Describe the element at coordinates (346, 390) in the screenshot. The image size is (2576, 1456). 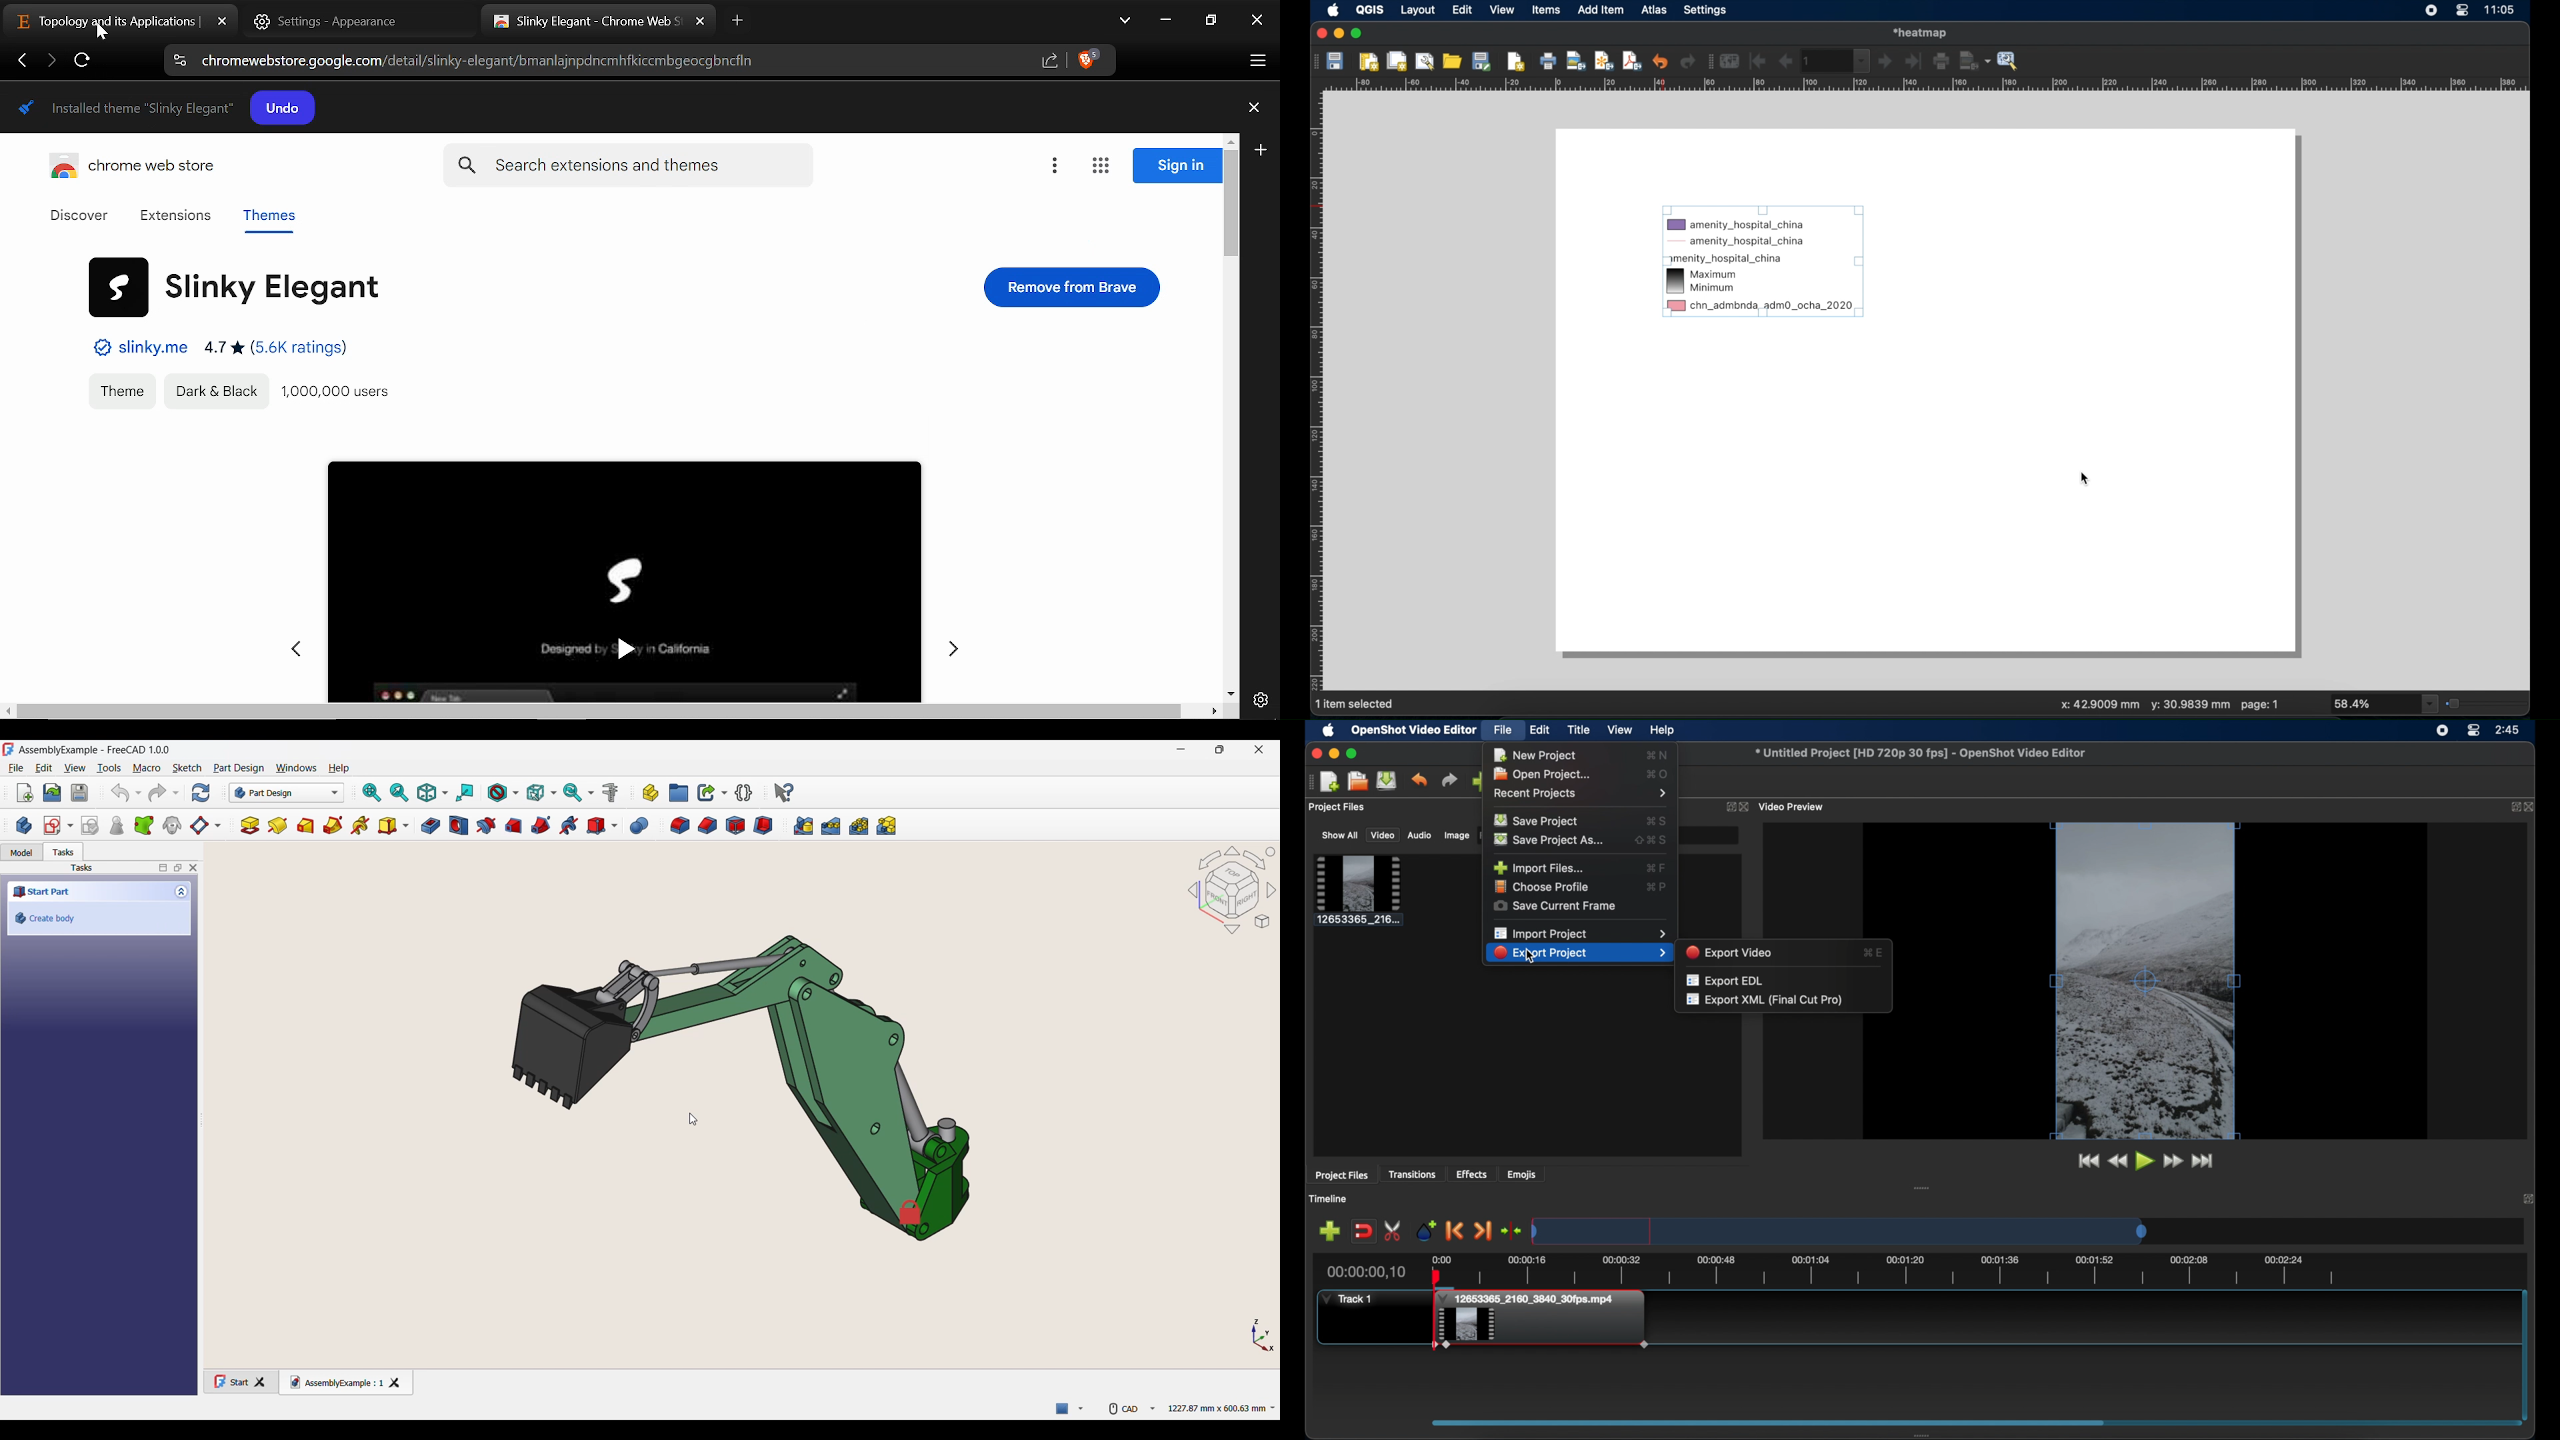
I see `Users` at that location.